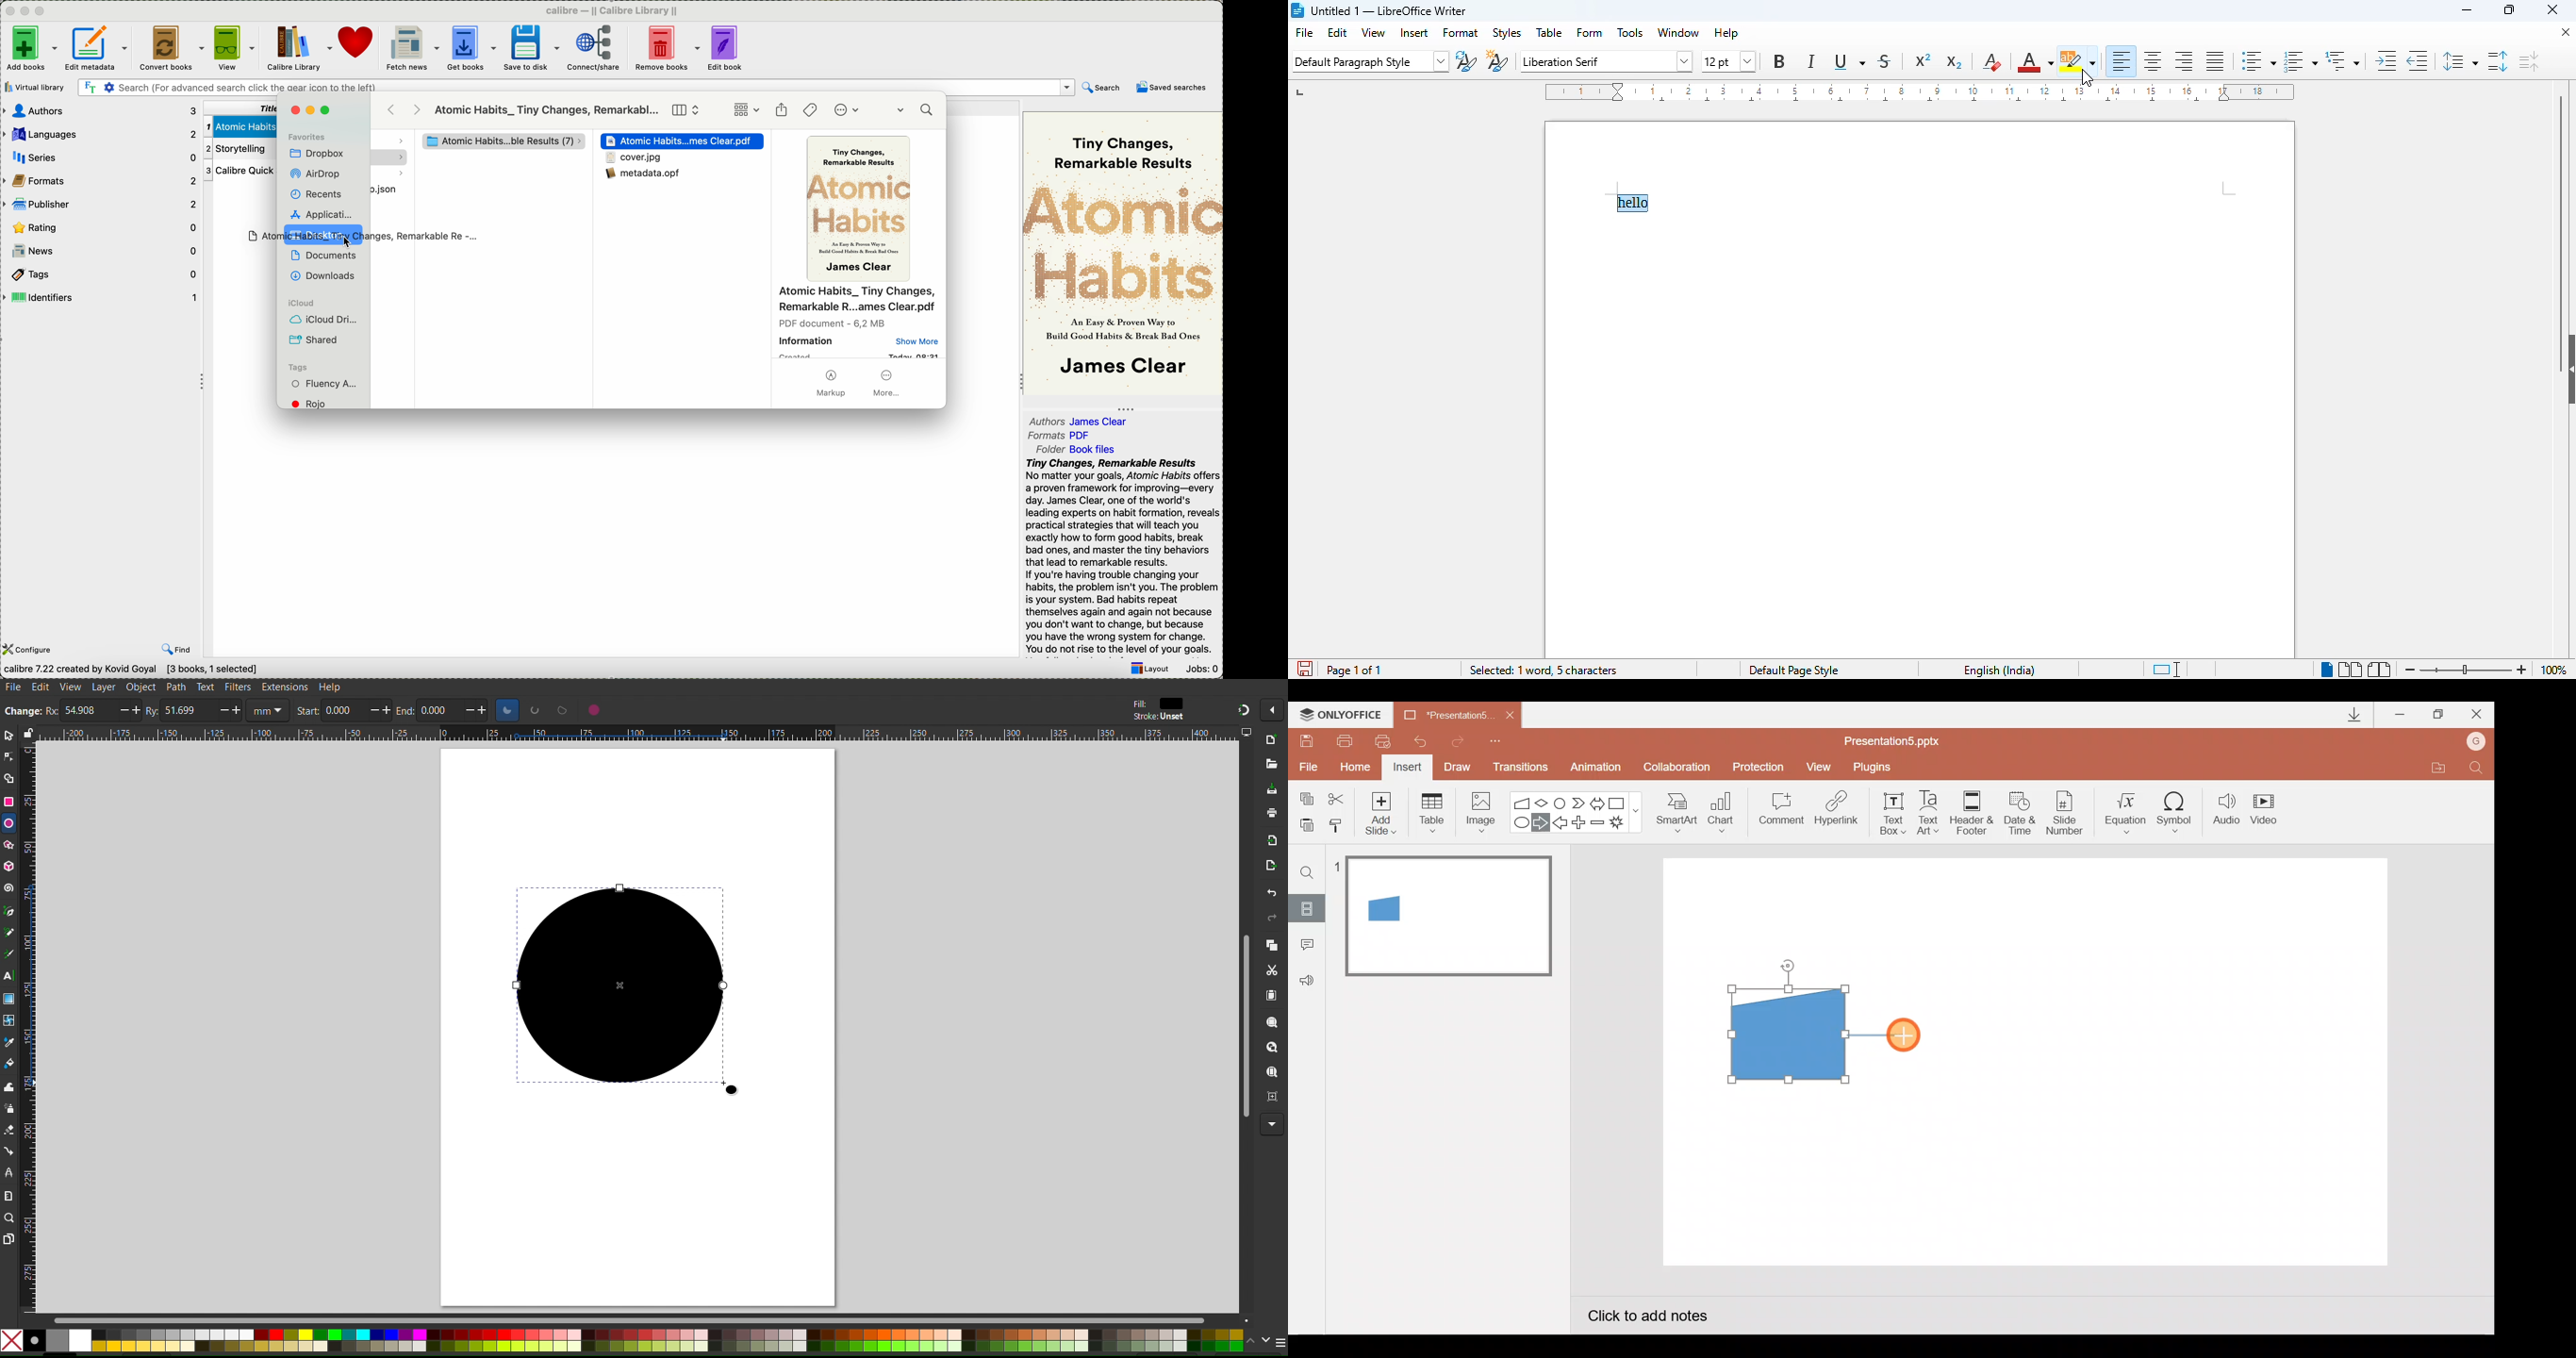 The image size is (2576, 1372). What do you see at coordinates (1414, 33) in the screenshot?
I see `insert` at bounding box center [1414, 33].